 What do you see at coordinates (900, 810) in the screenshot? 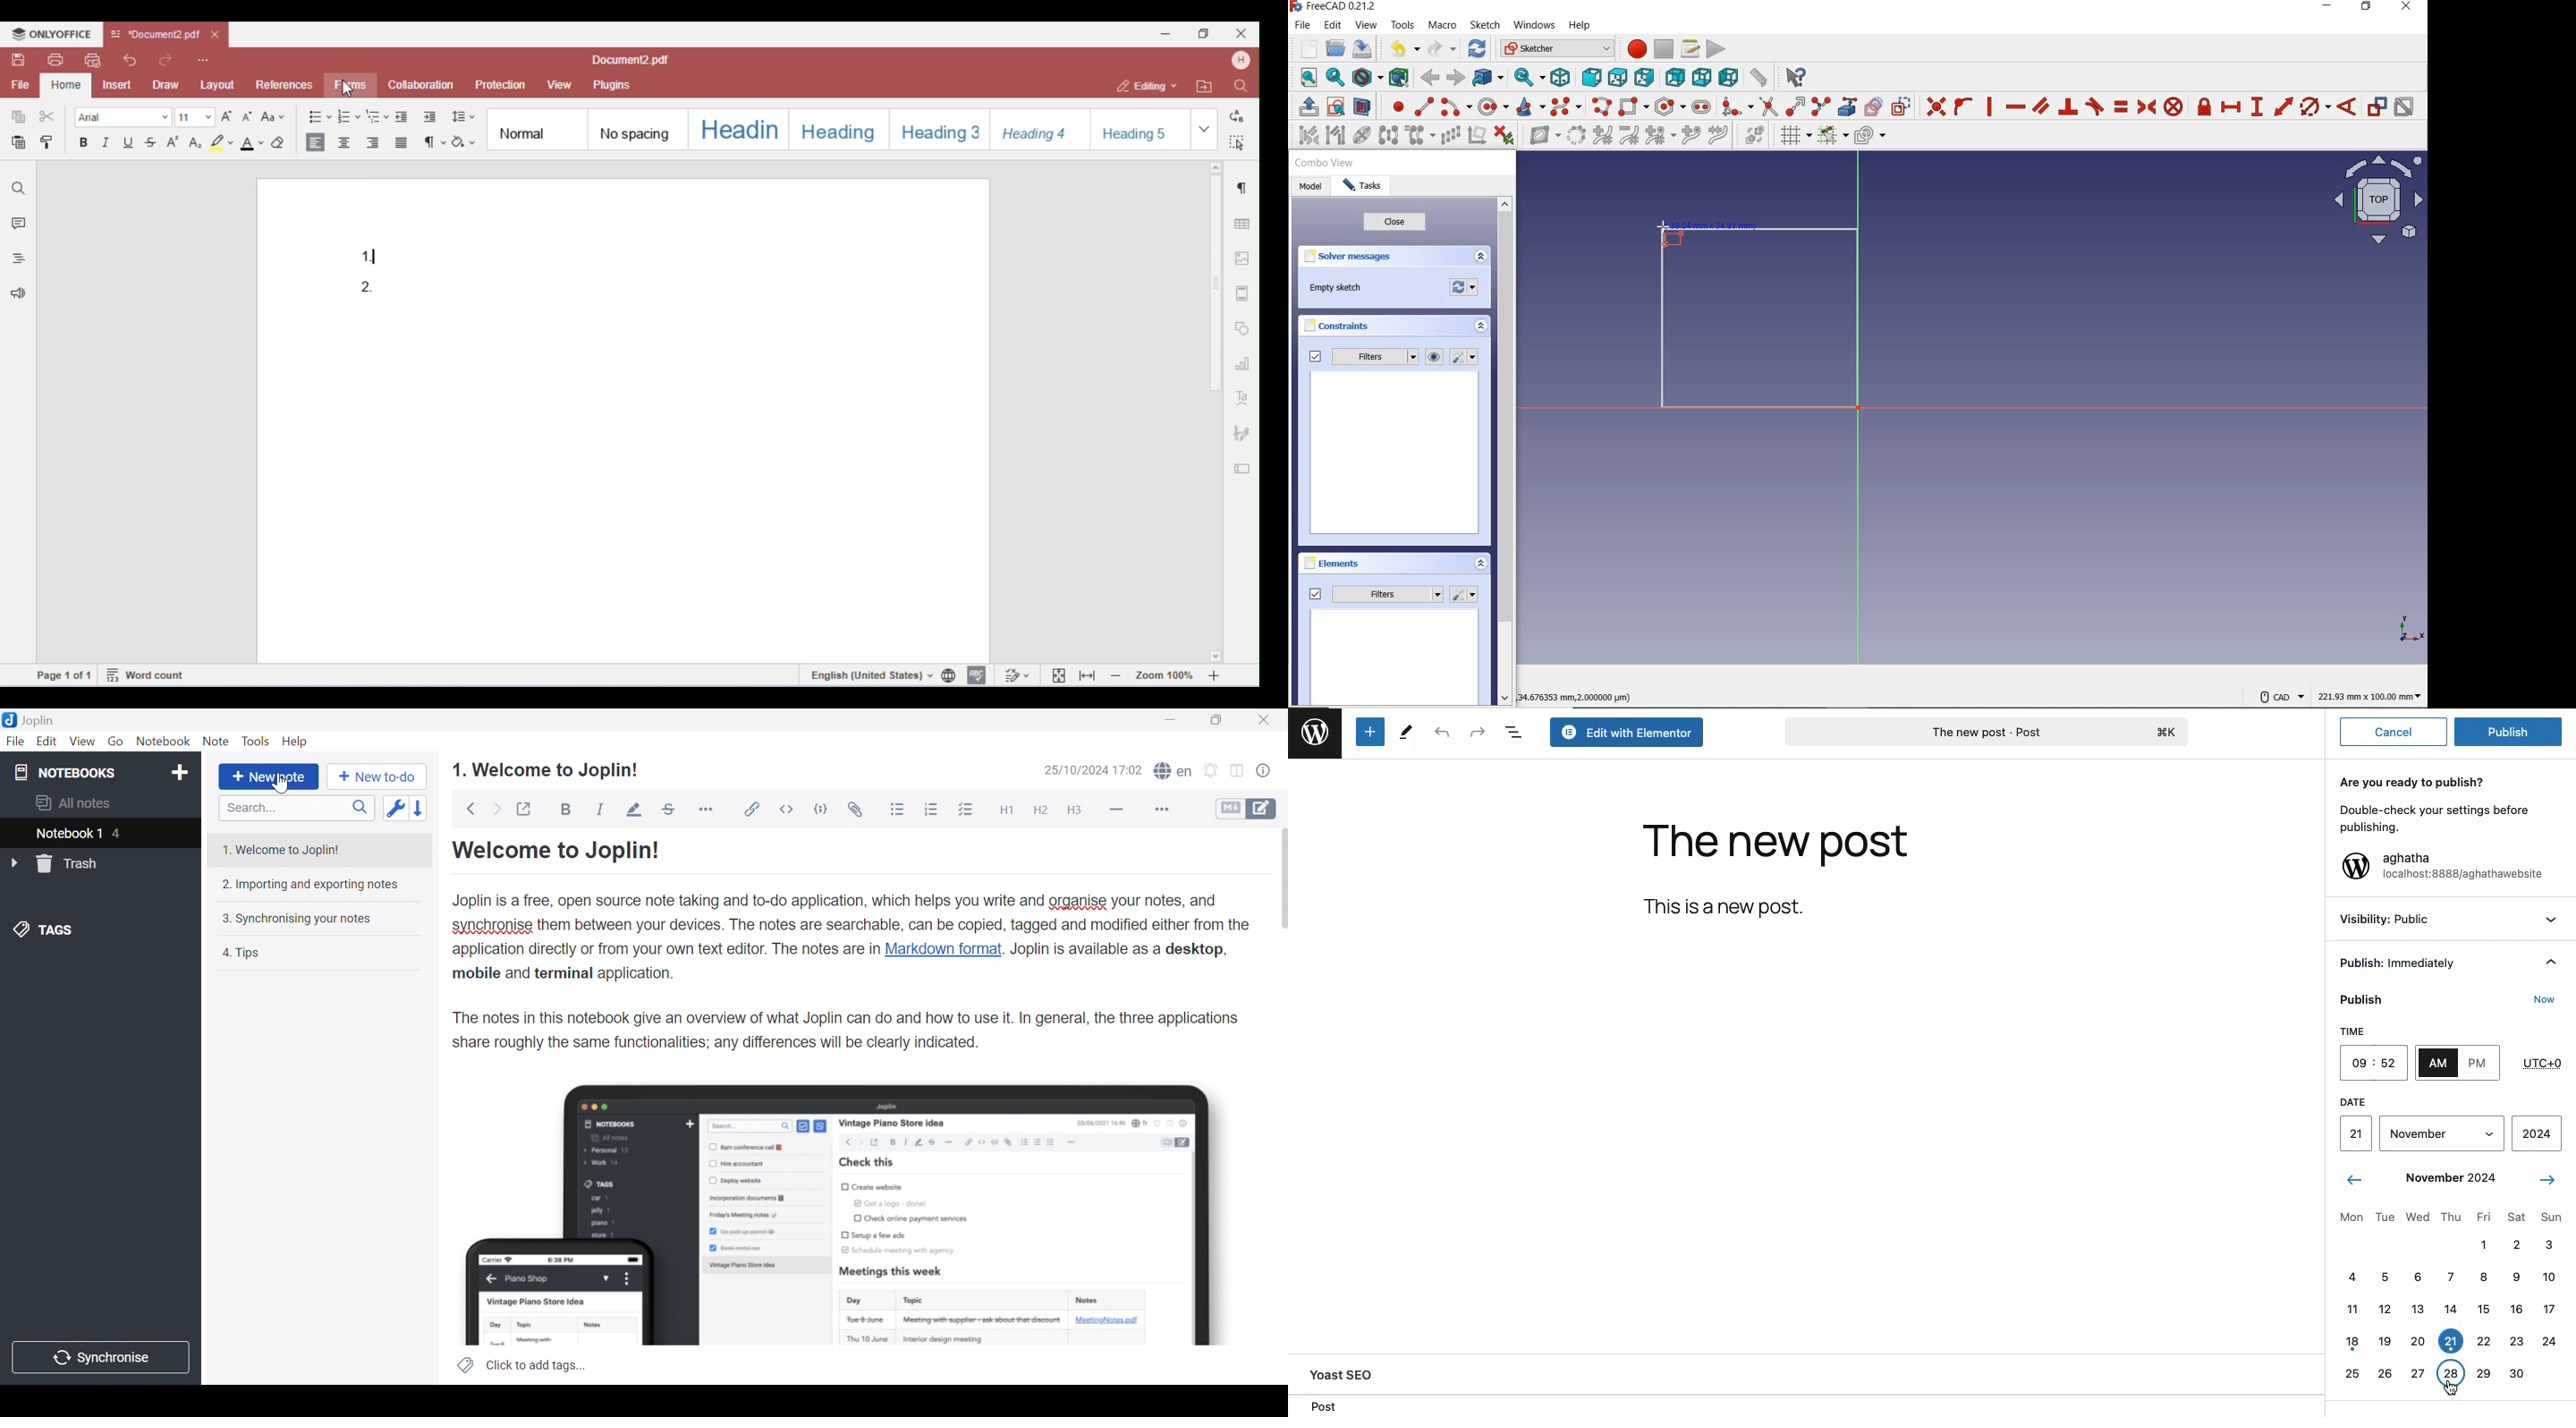
I see `Bulleted list` at bounding box center [900, 810].